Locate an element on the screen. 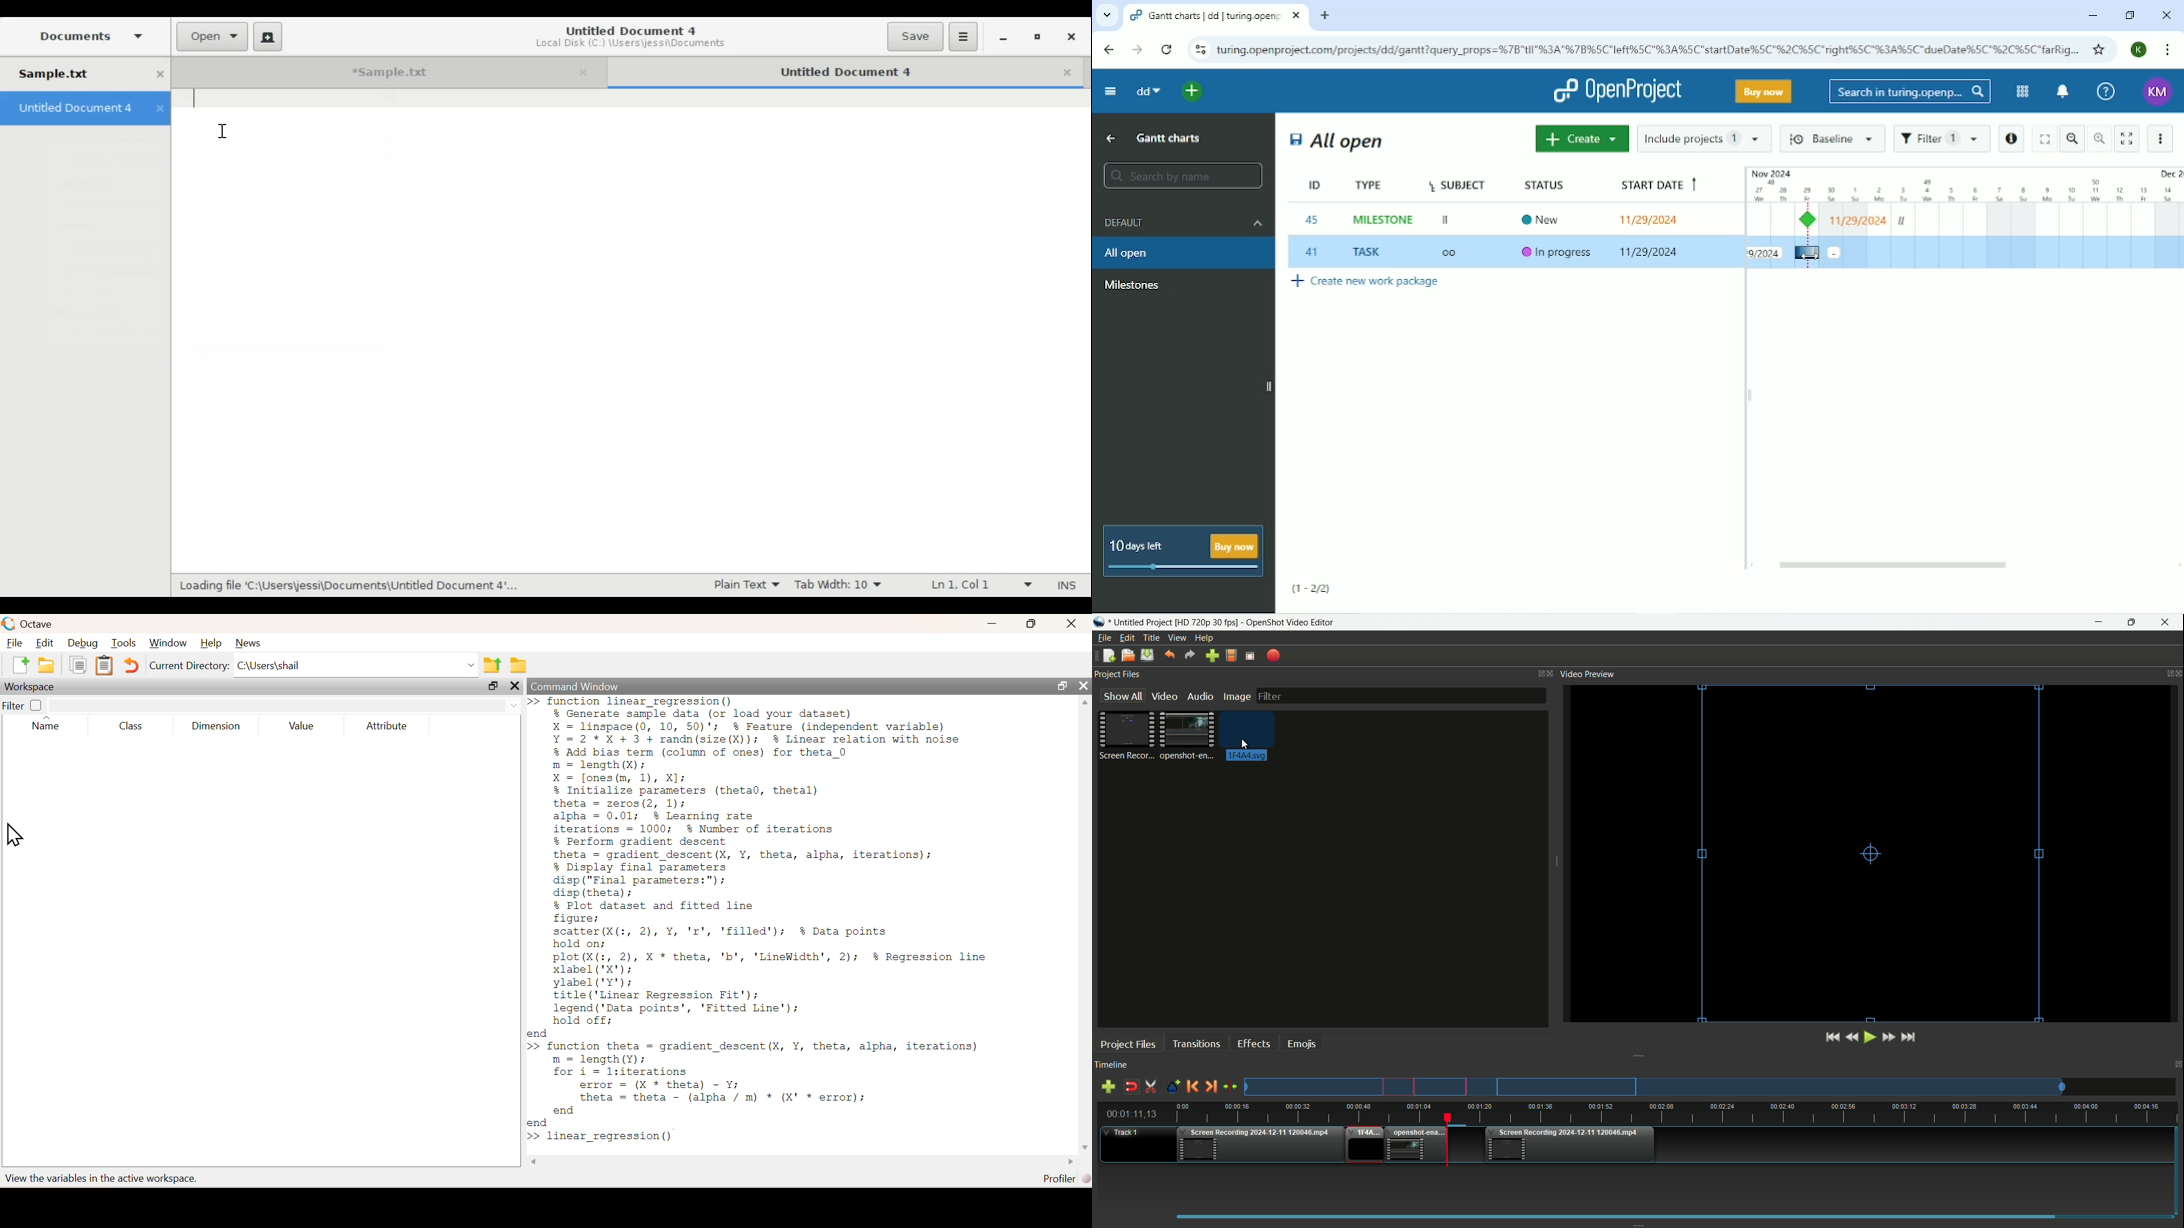  Profiler is located at coordinates (1065, 1179).